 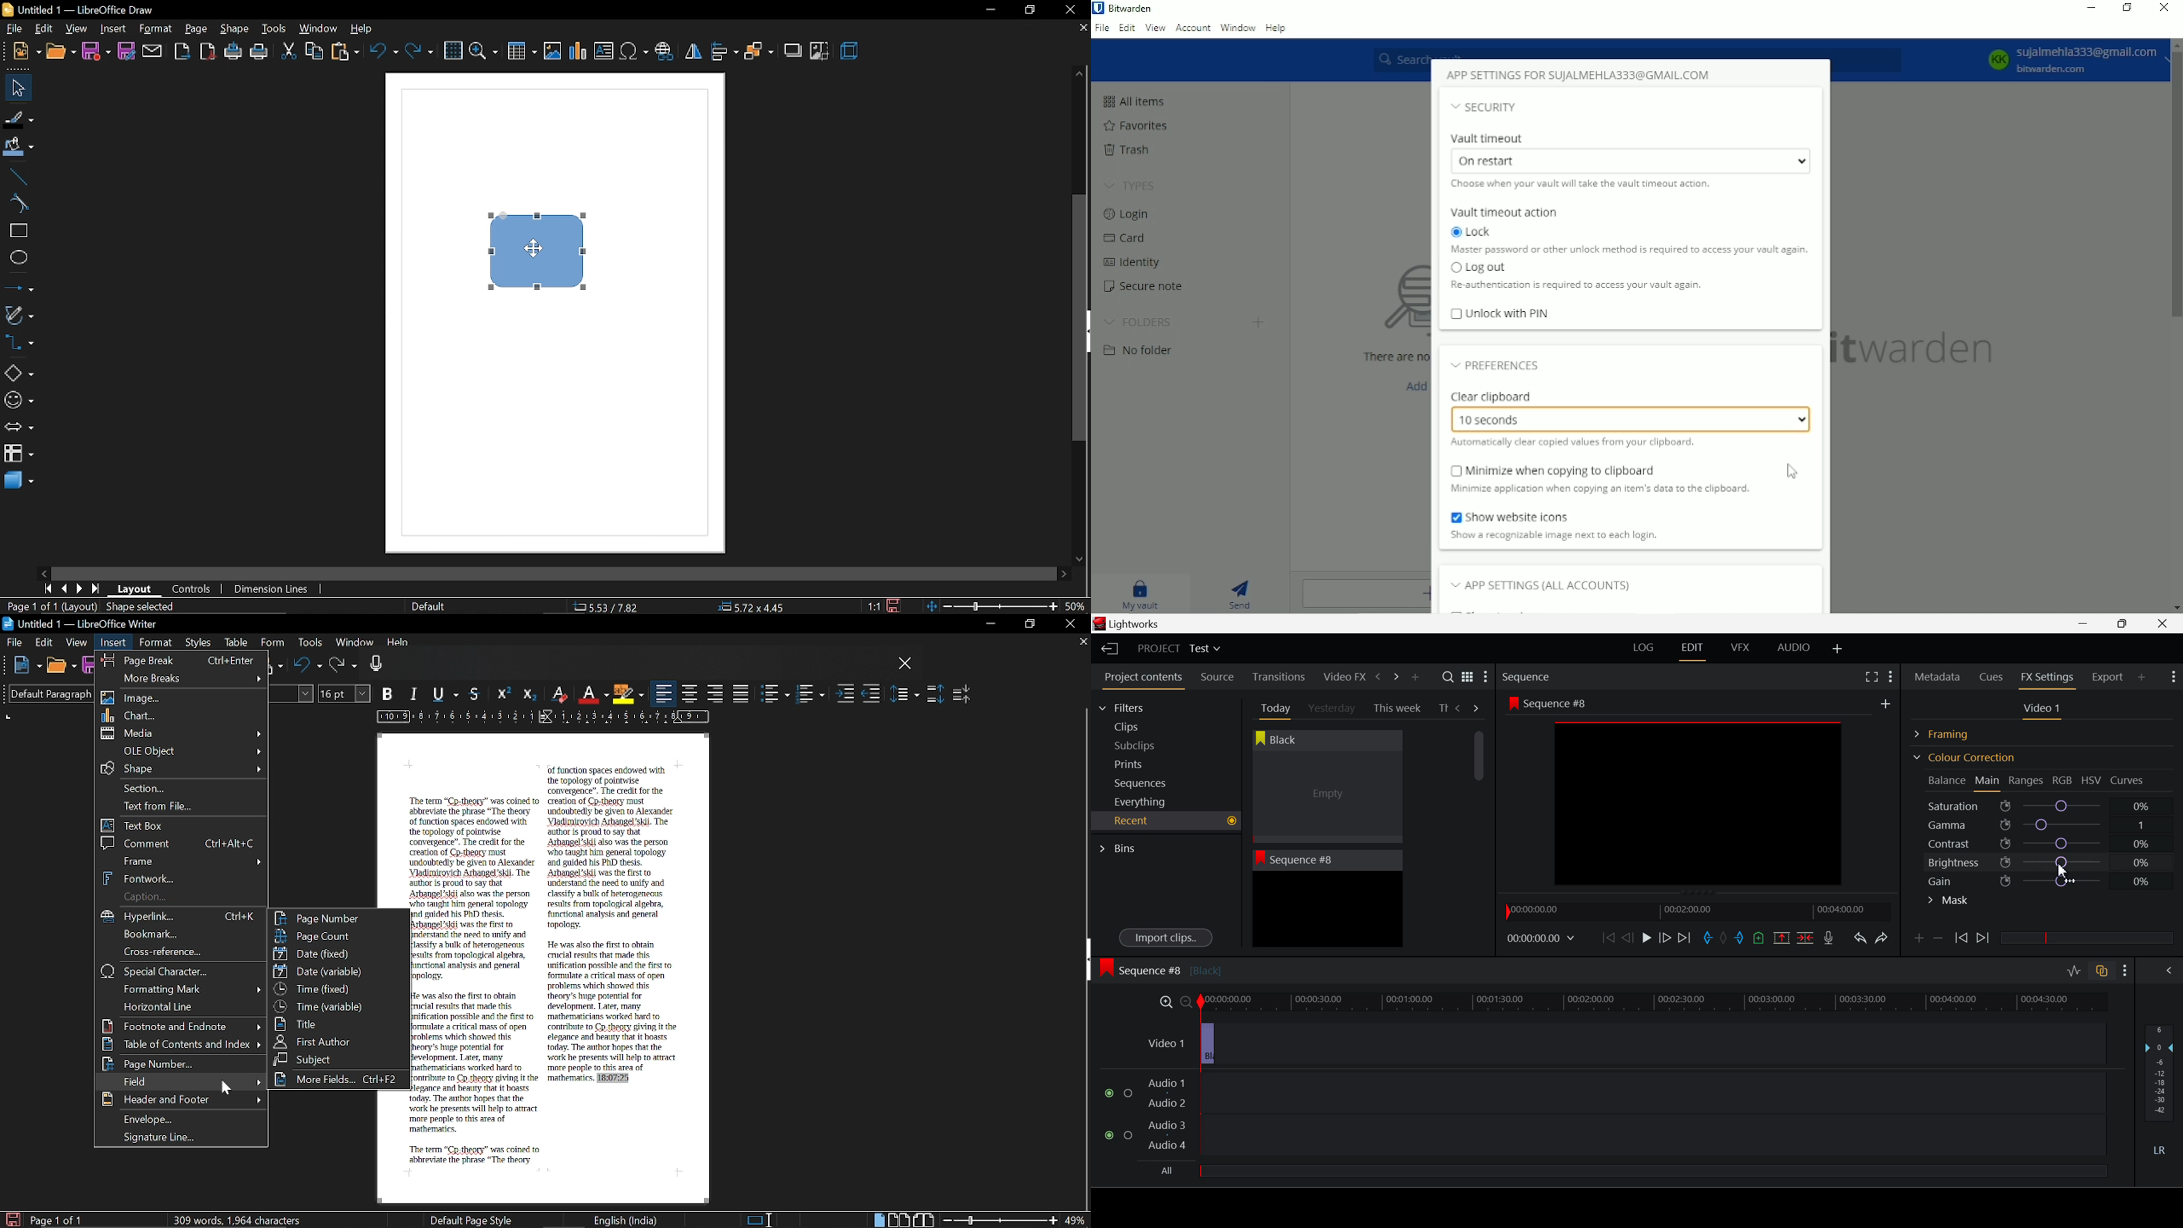 What do you see at coordinates (1576, 287) in the screenshot?
I see `Re authentication is required to access your vault again.` at bounding box center [1576, 287].